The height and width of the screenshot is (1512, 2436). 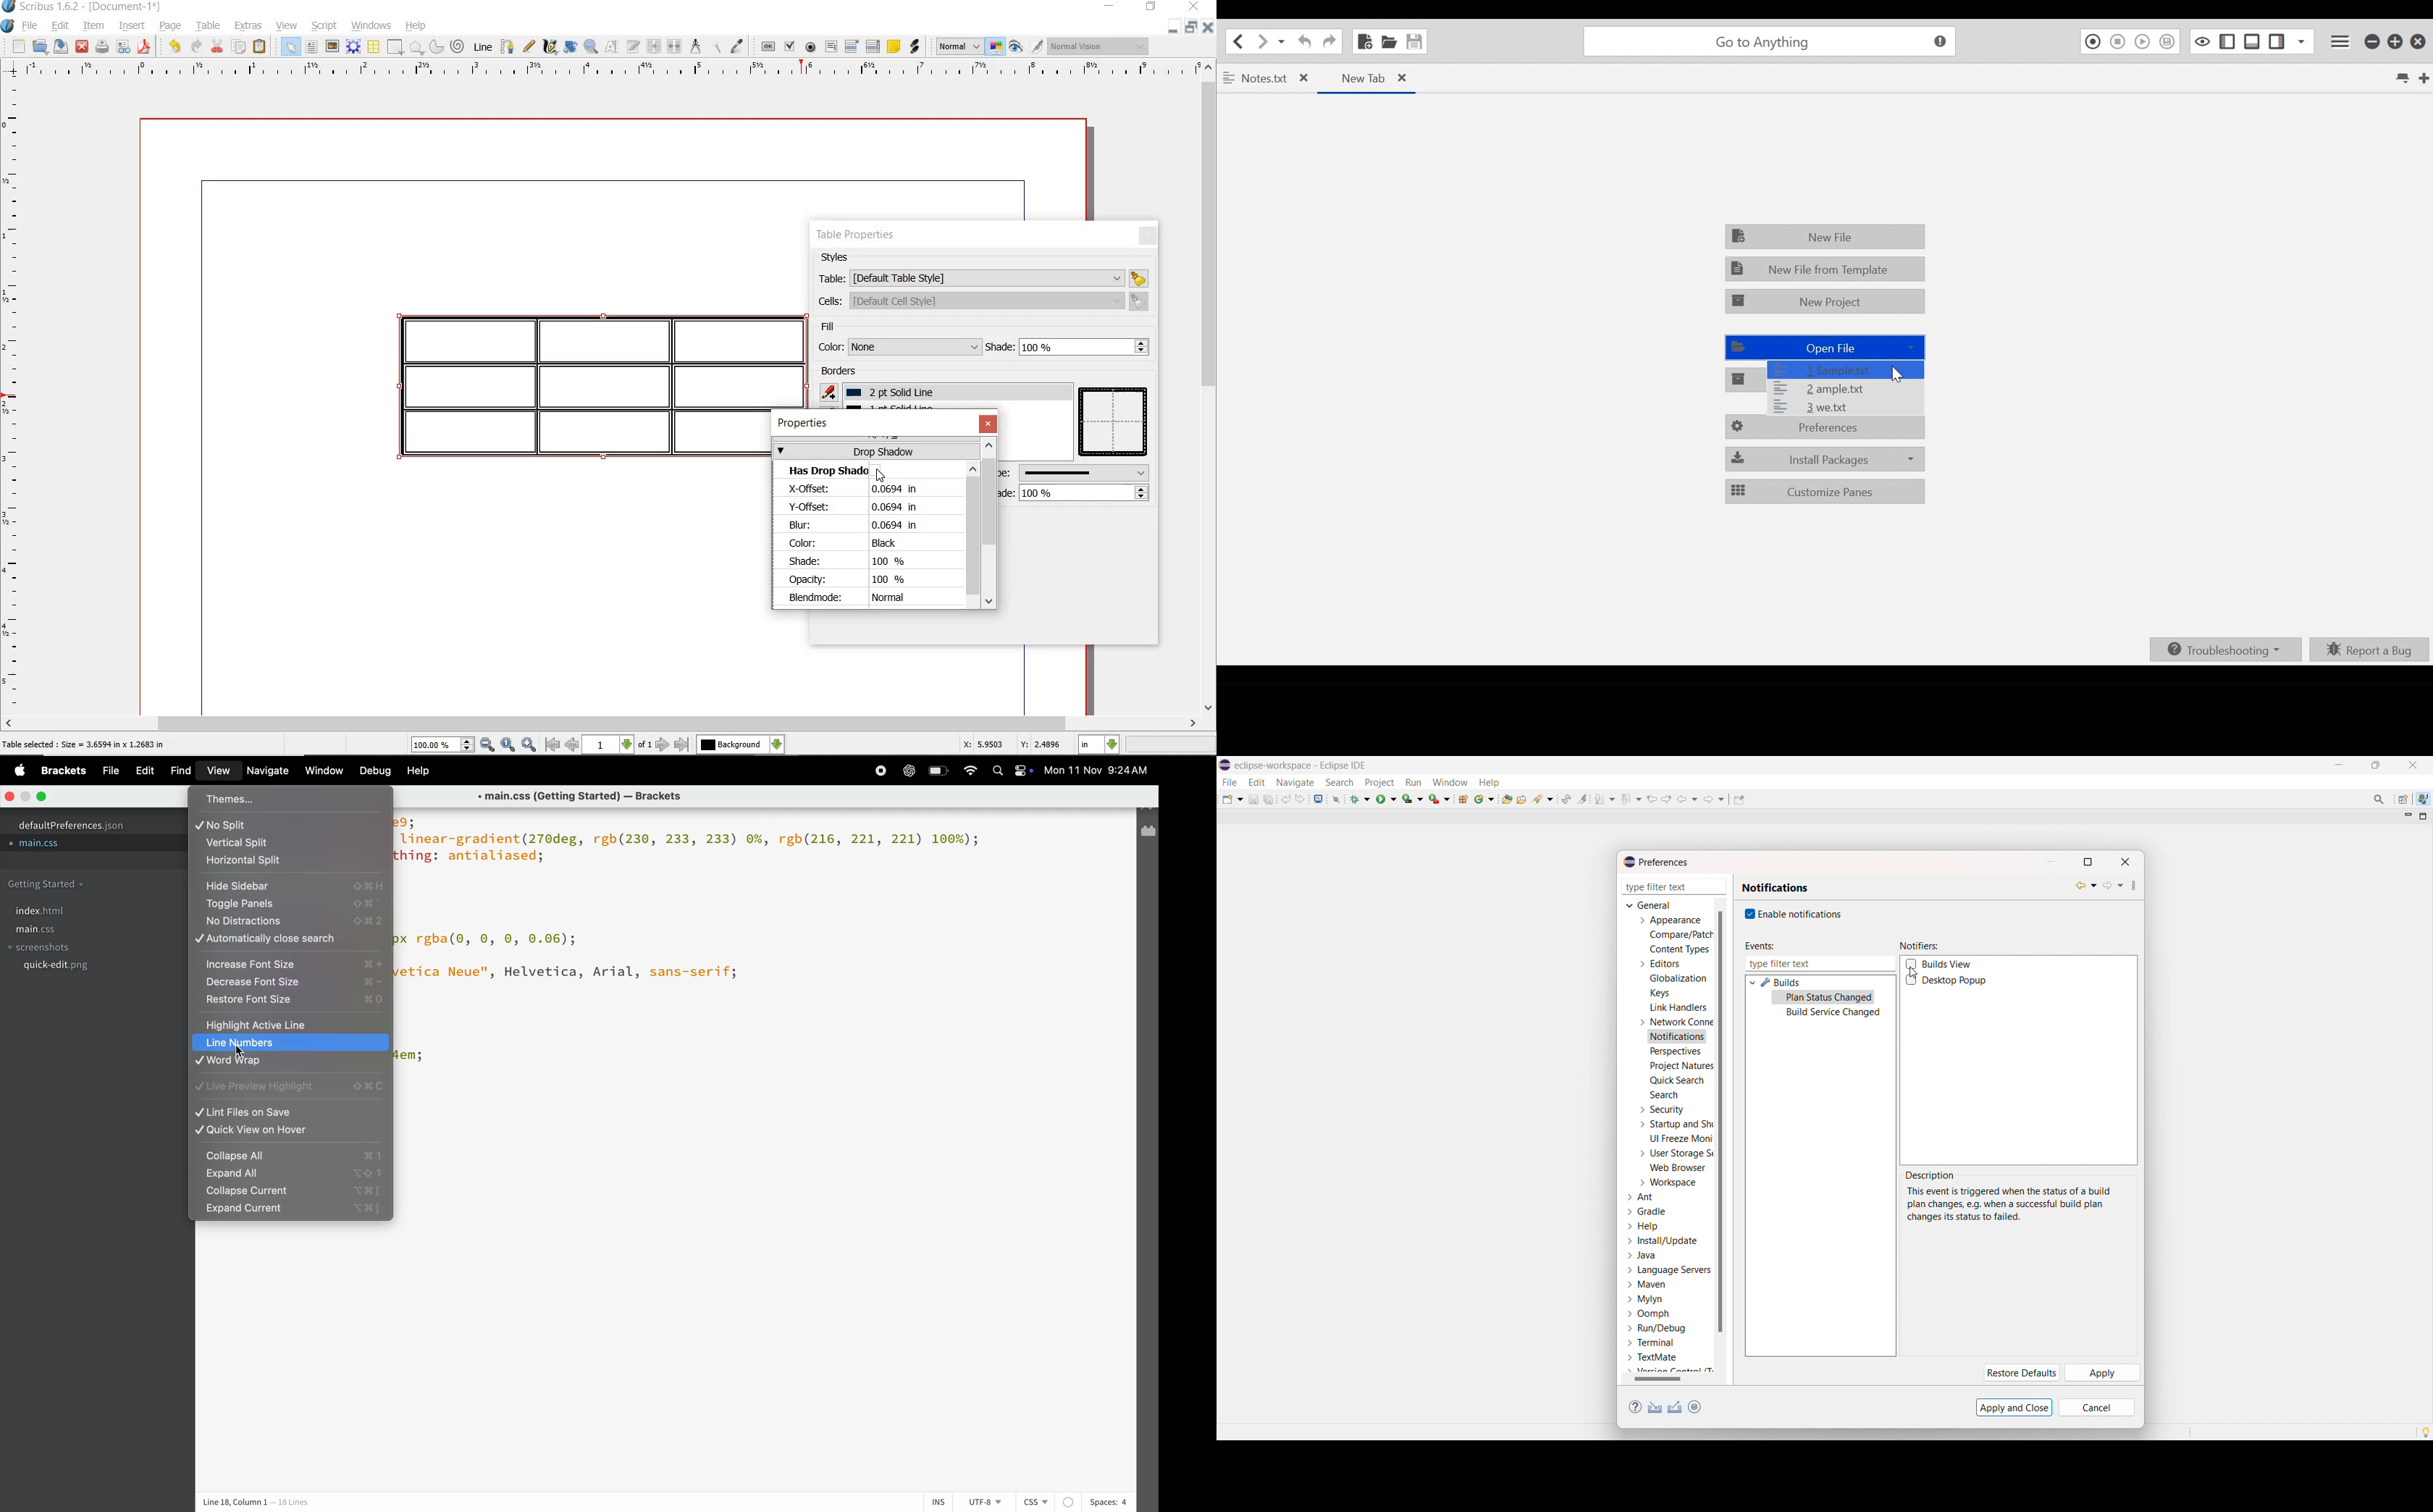 What do you see at coordinates (62, 772) in the screenshot?
I see `brackets` at bounding box center [62, 772].